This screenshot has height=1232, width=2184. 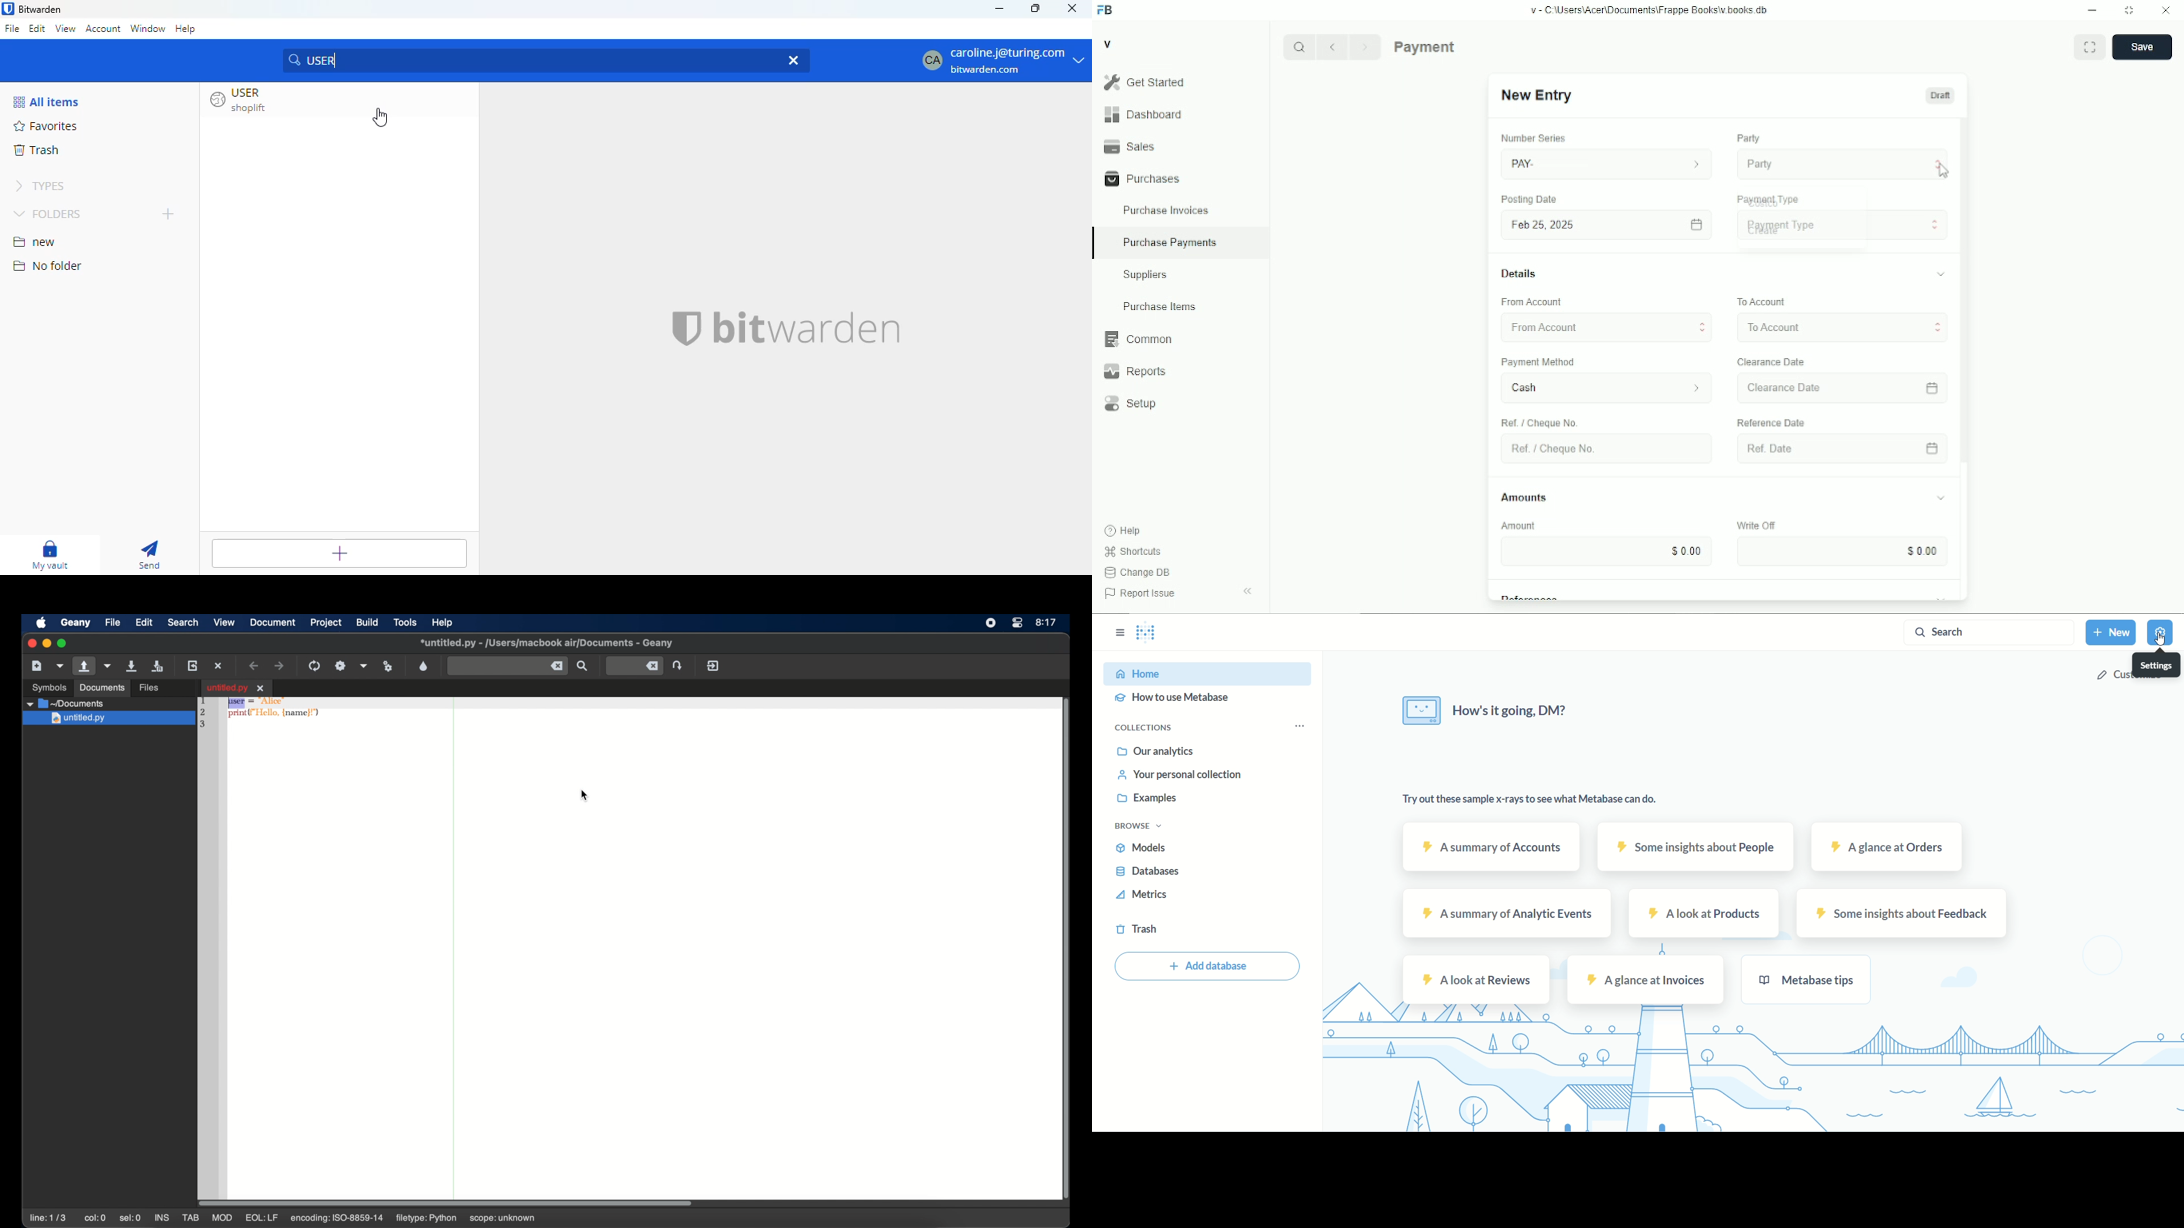 What do you see at coordinates (1104, 10) in the screenshot?
I see `Frappe Books logo` at bounding box center [1104, 10].